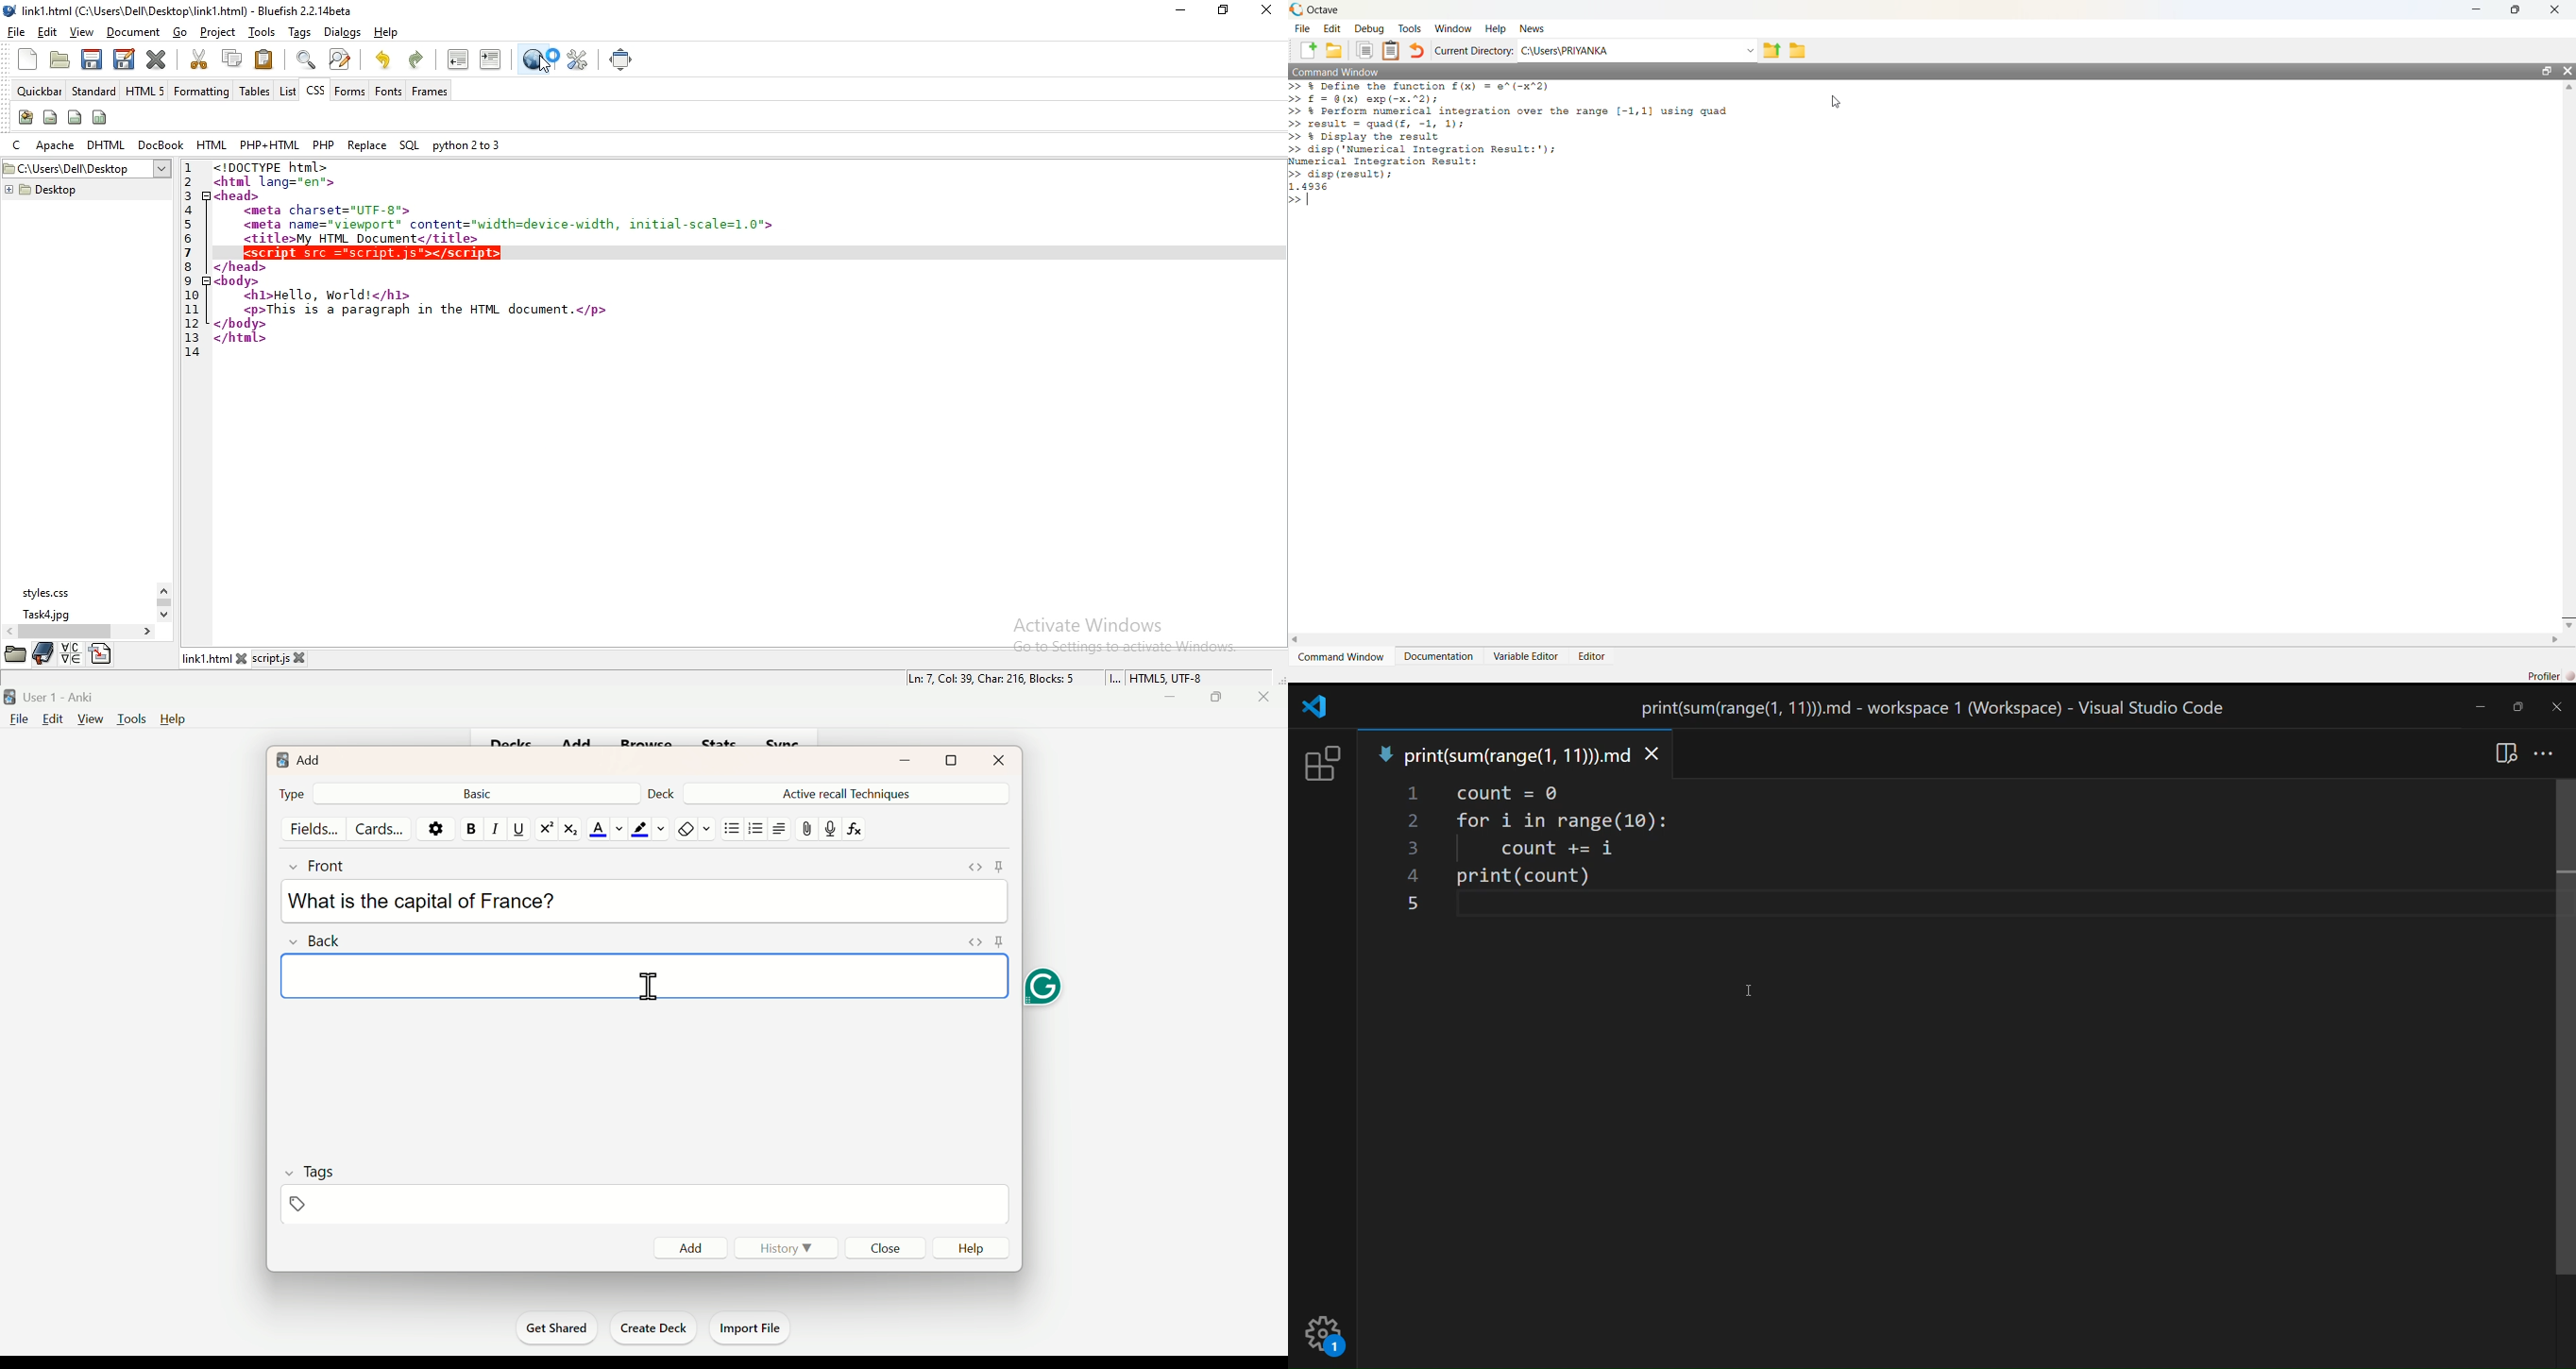 Image resolution: width=2576 pixels, height=1372 pixels. What do you see at coordinates (1166, 677) in the screenshot?
I see `text encoding` at bounding box center [1166, 677].